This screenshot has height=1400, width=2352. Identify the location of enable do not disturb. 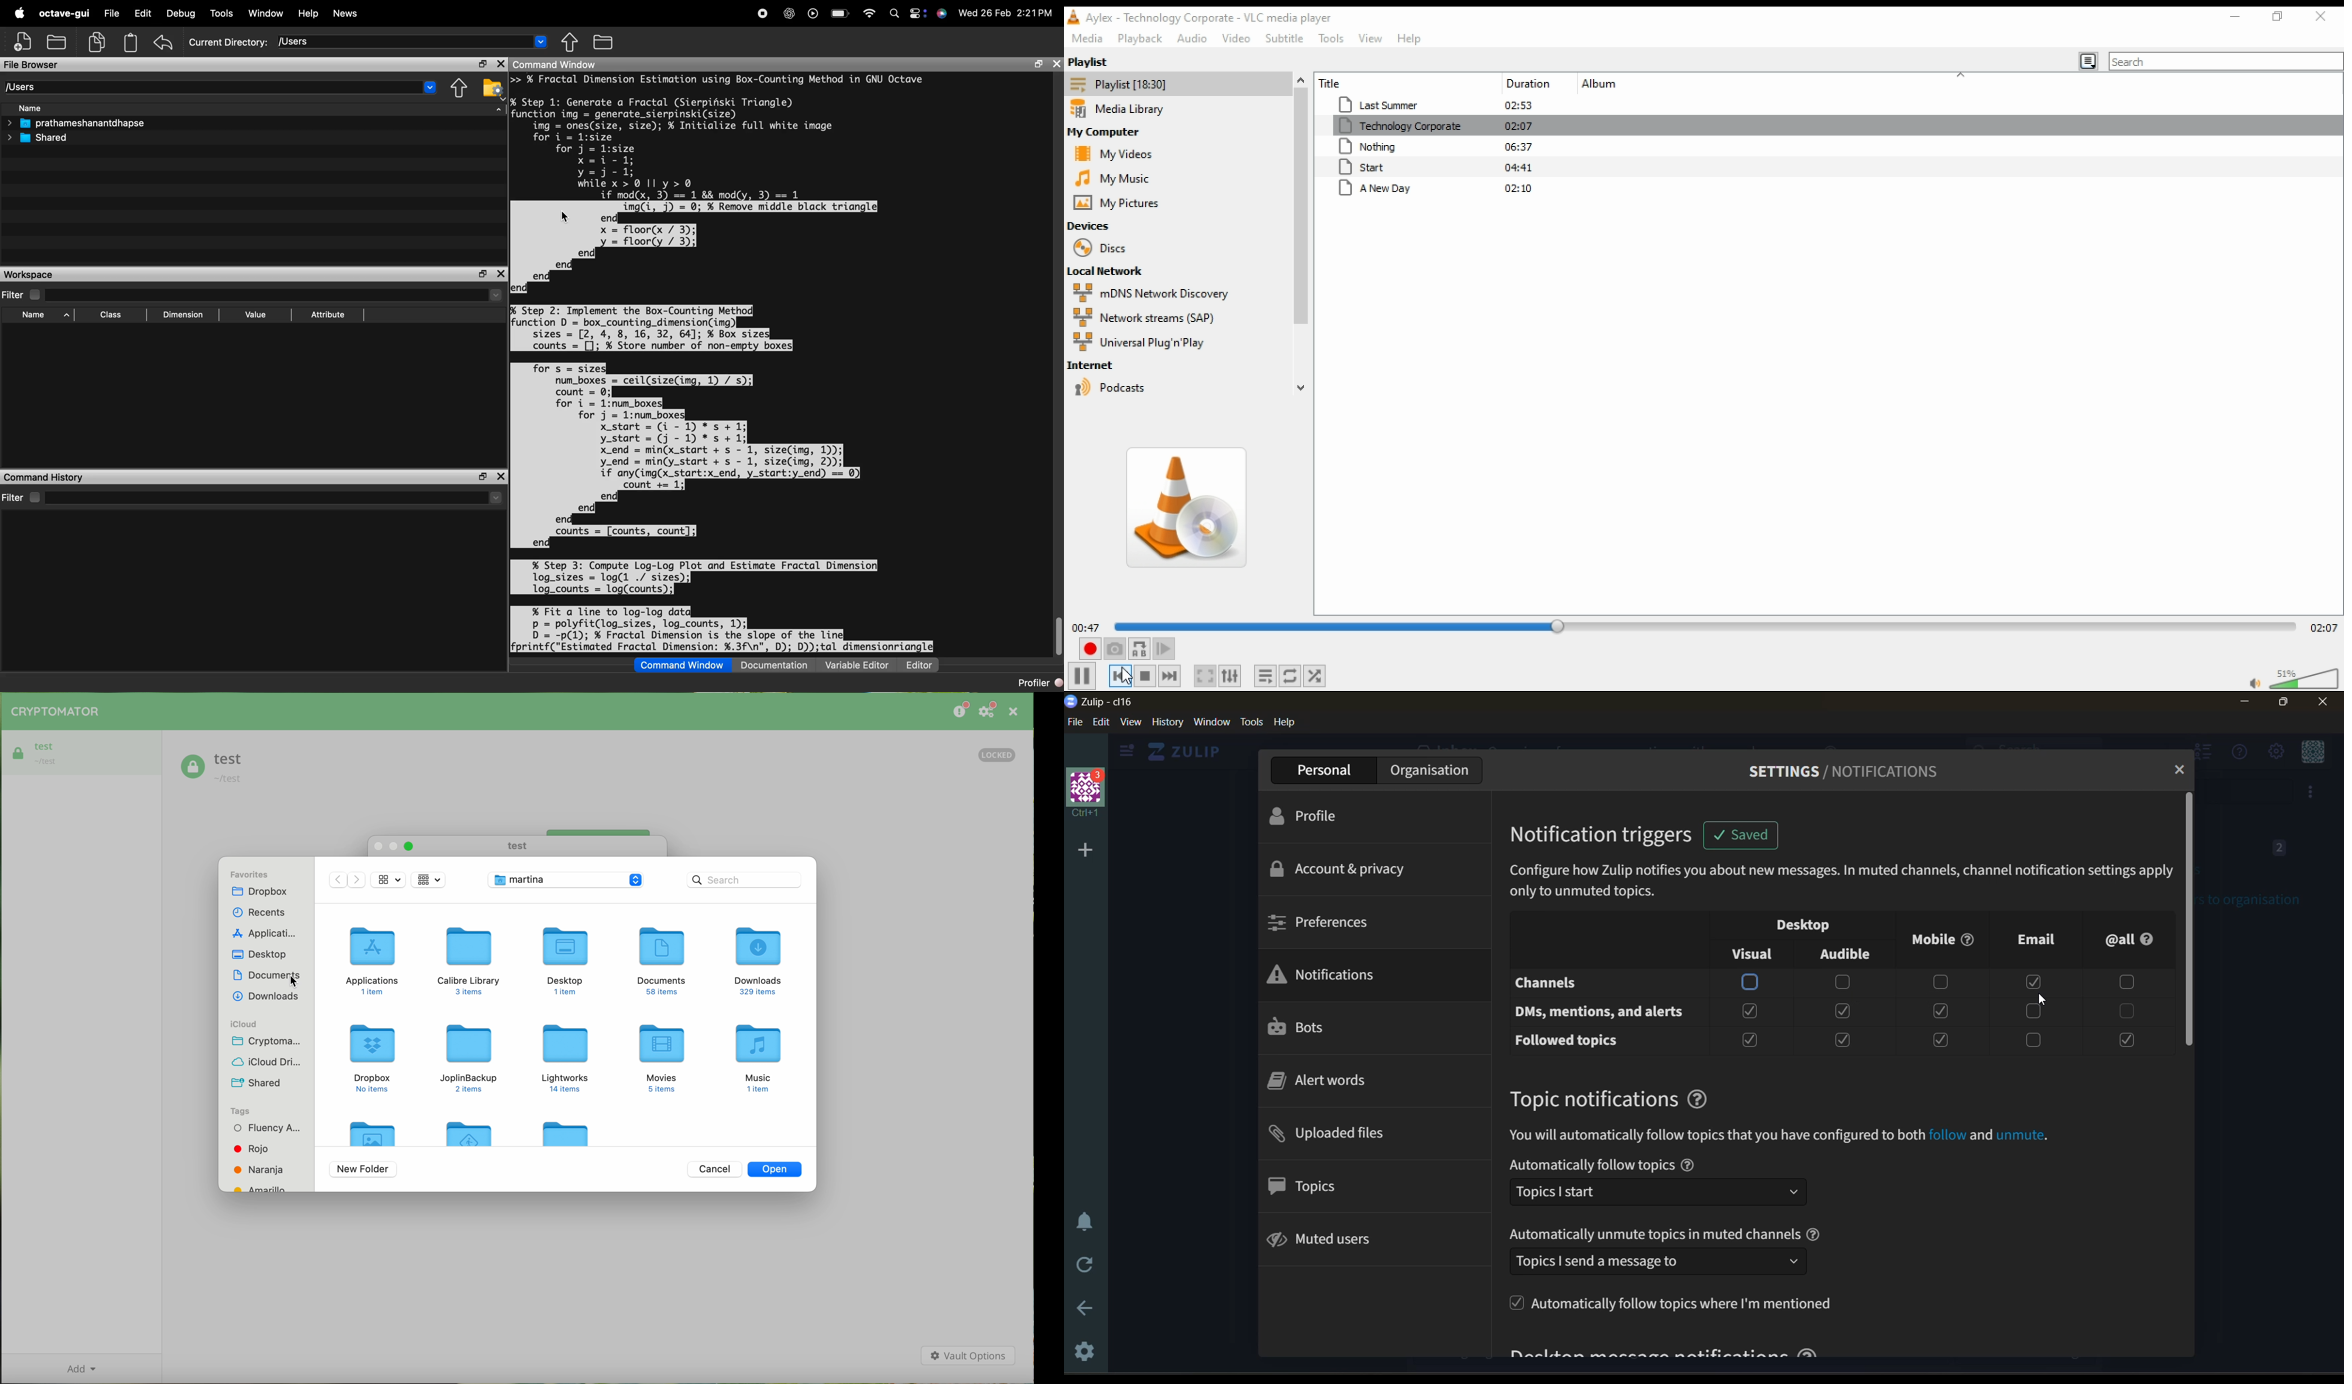
(1083, 1220).